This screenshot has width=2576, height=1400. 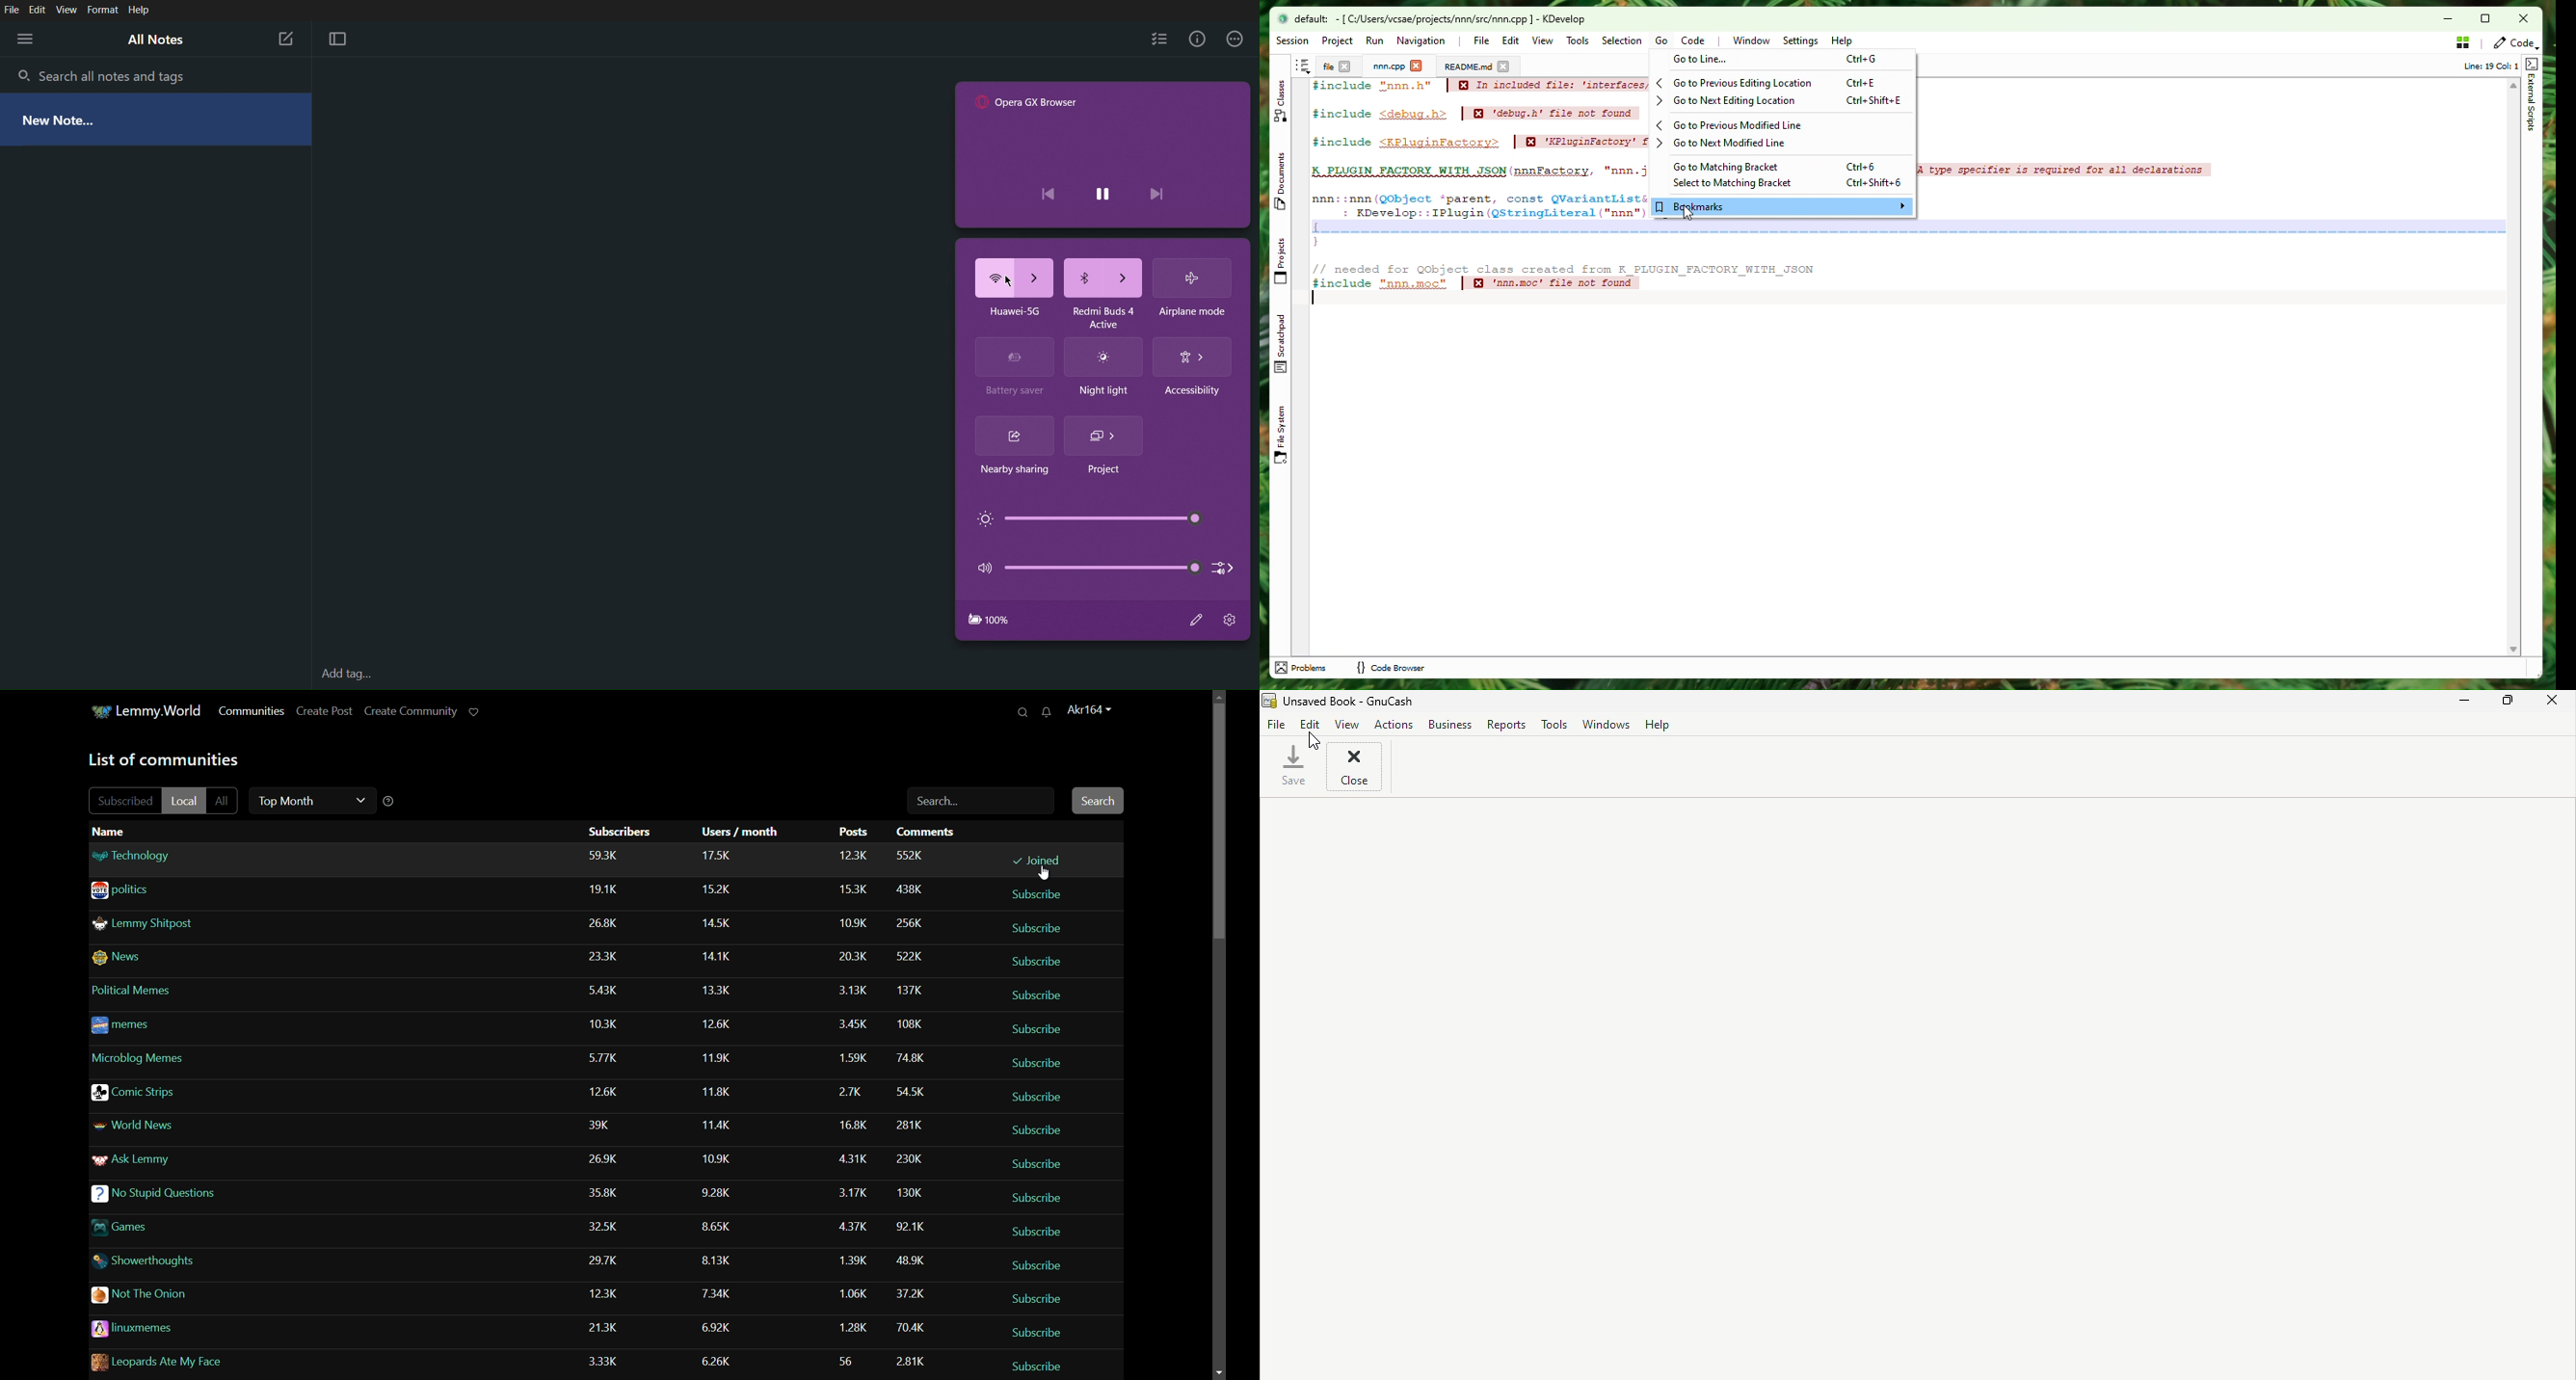 What do you see at coordinates (111, 831) in the screenshot?
I see `name` at bounding box center [111, 831].